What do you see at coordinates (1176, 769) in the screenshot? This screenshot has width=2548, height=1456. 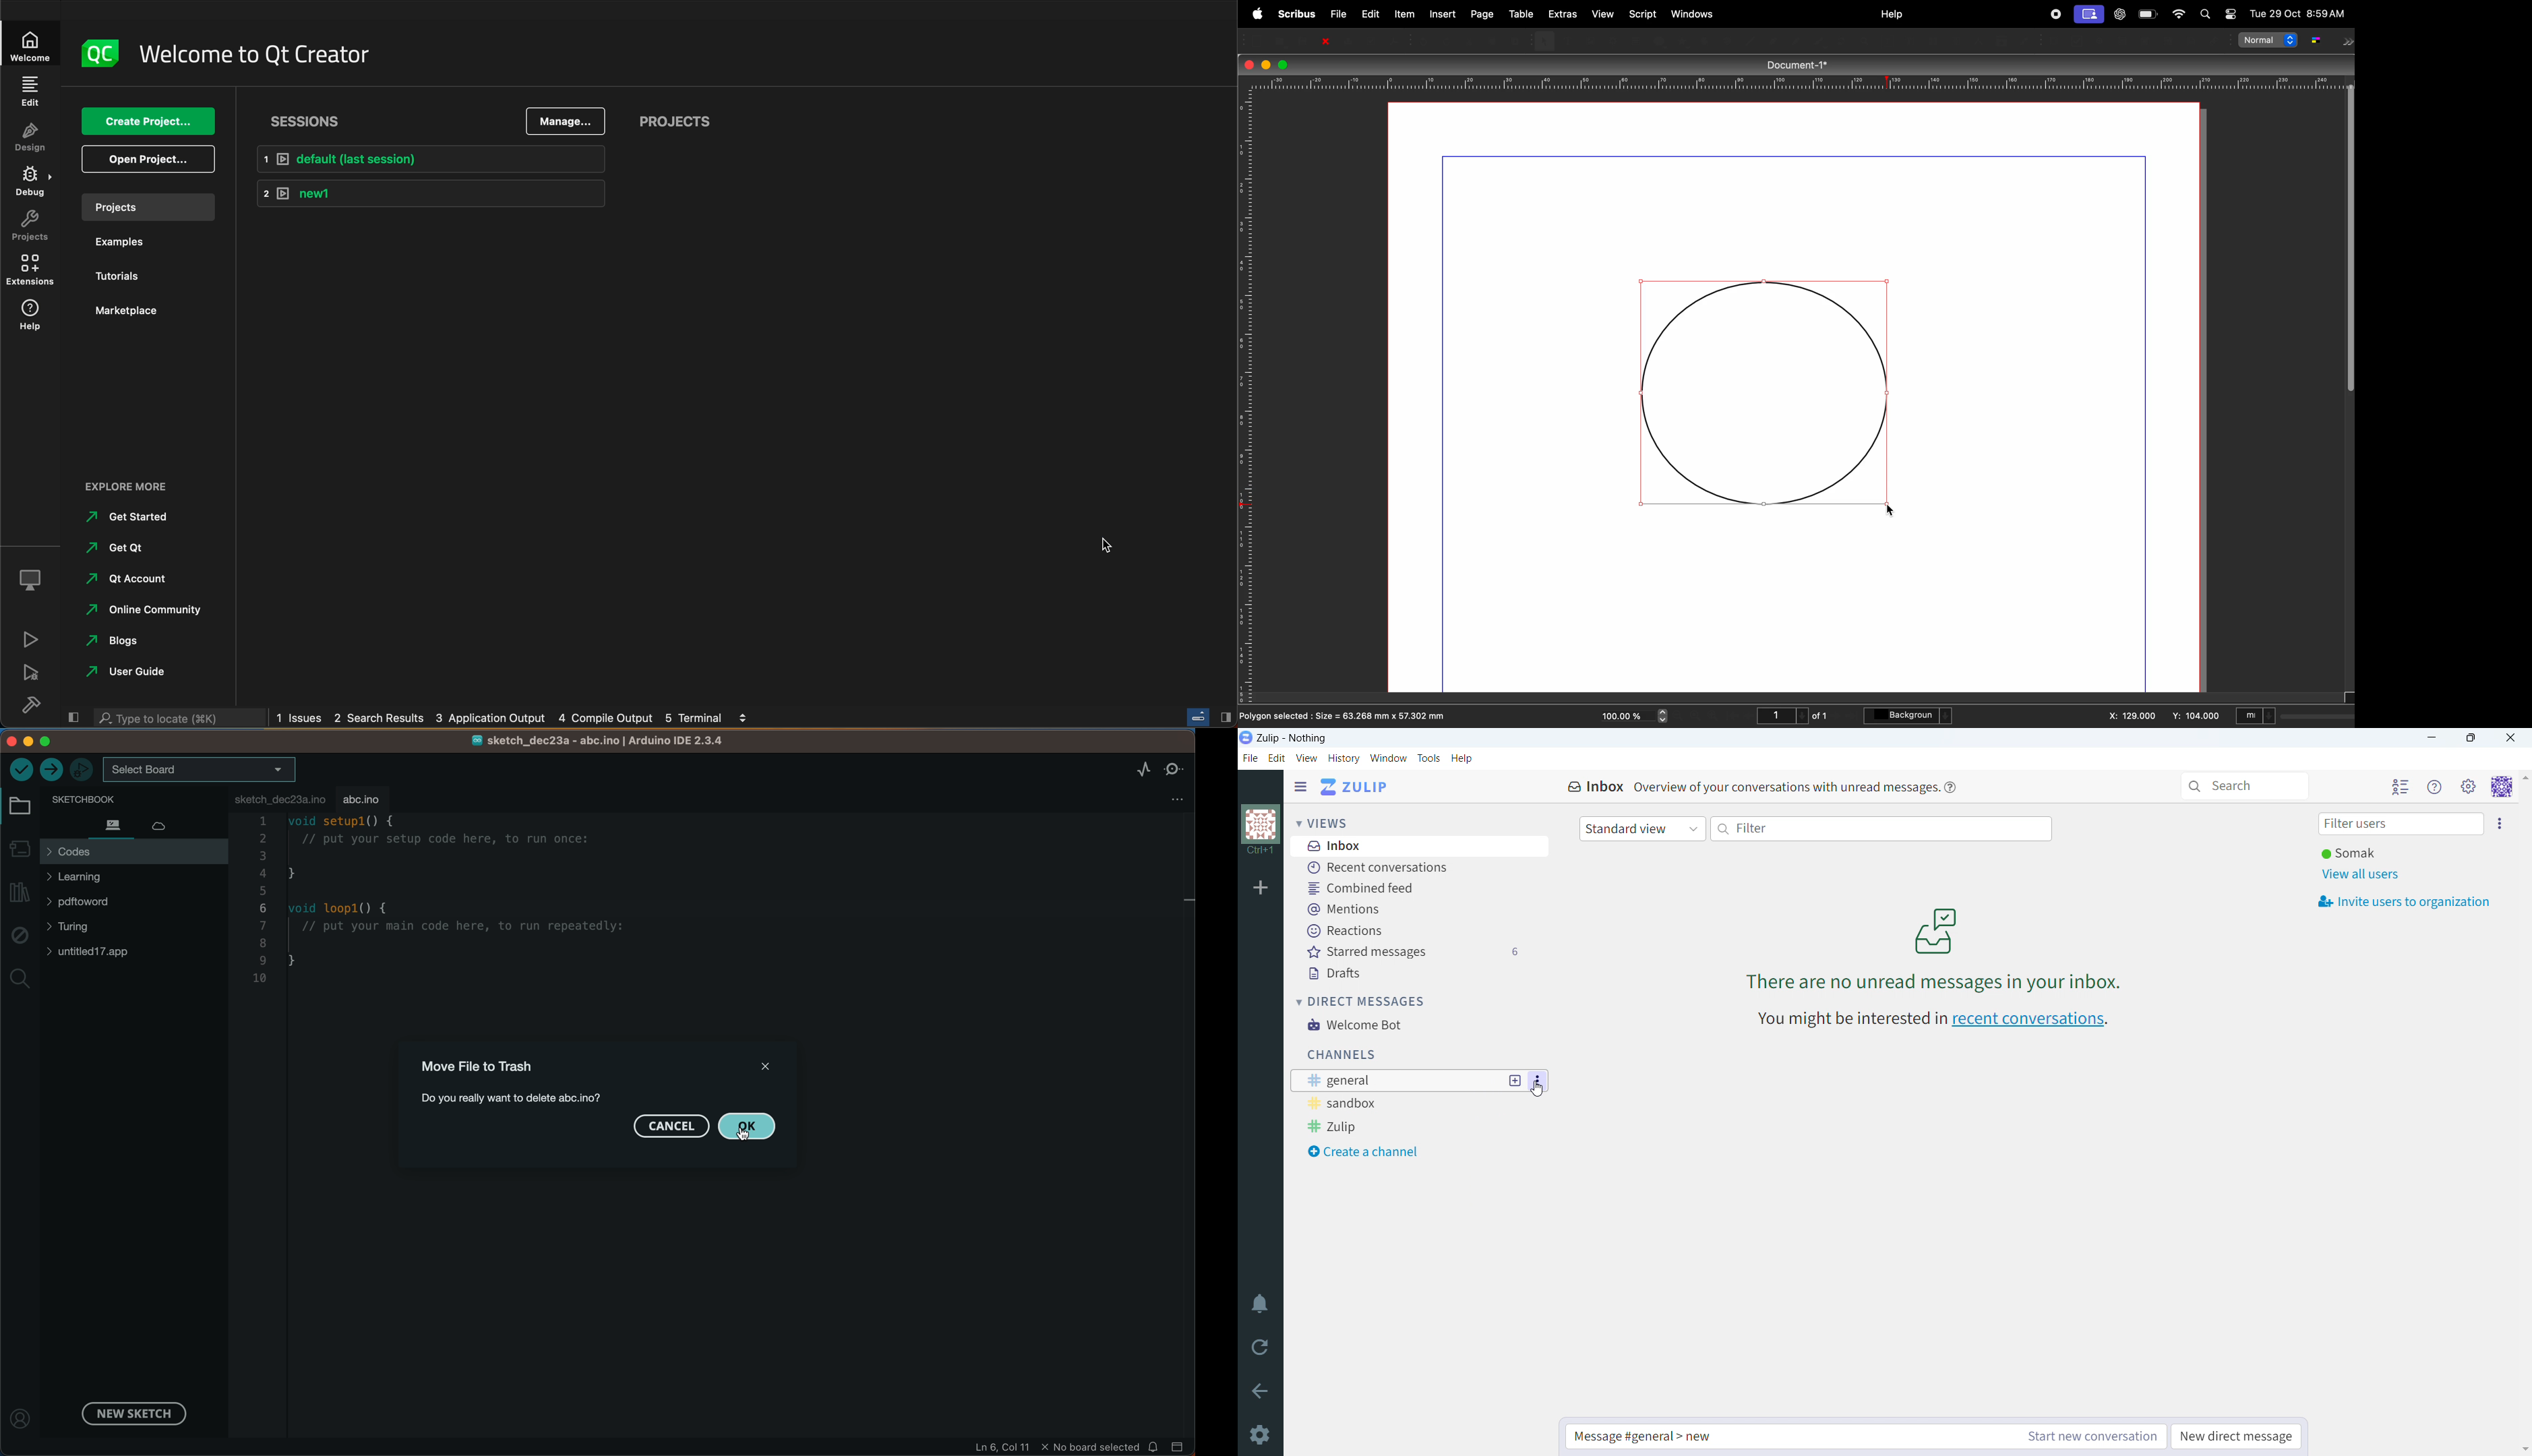 I see `serial monitor` at bounding box center [1176, 769].